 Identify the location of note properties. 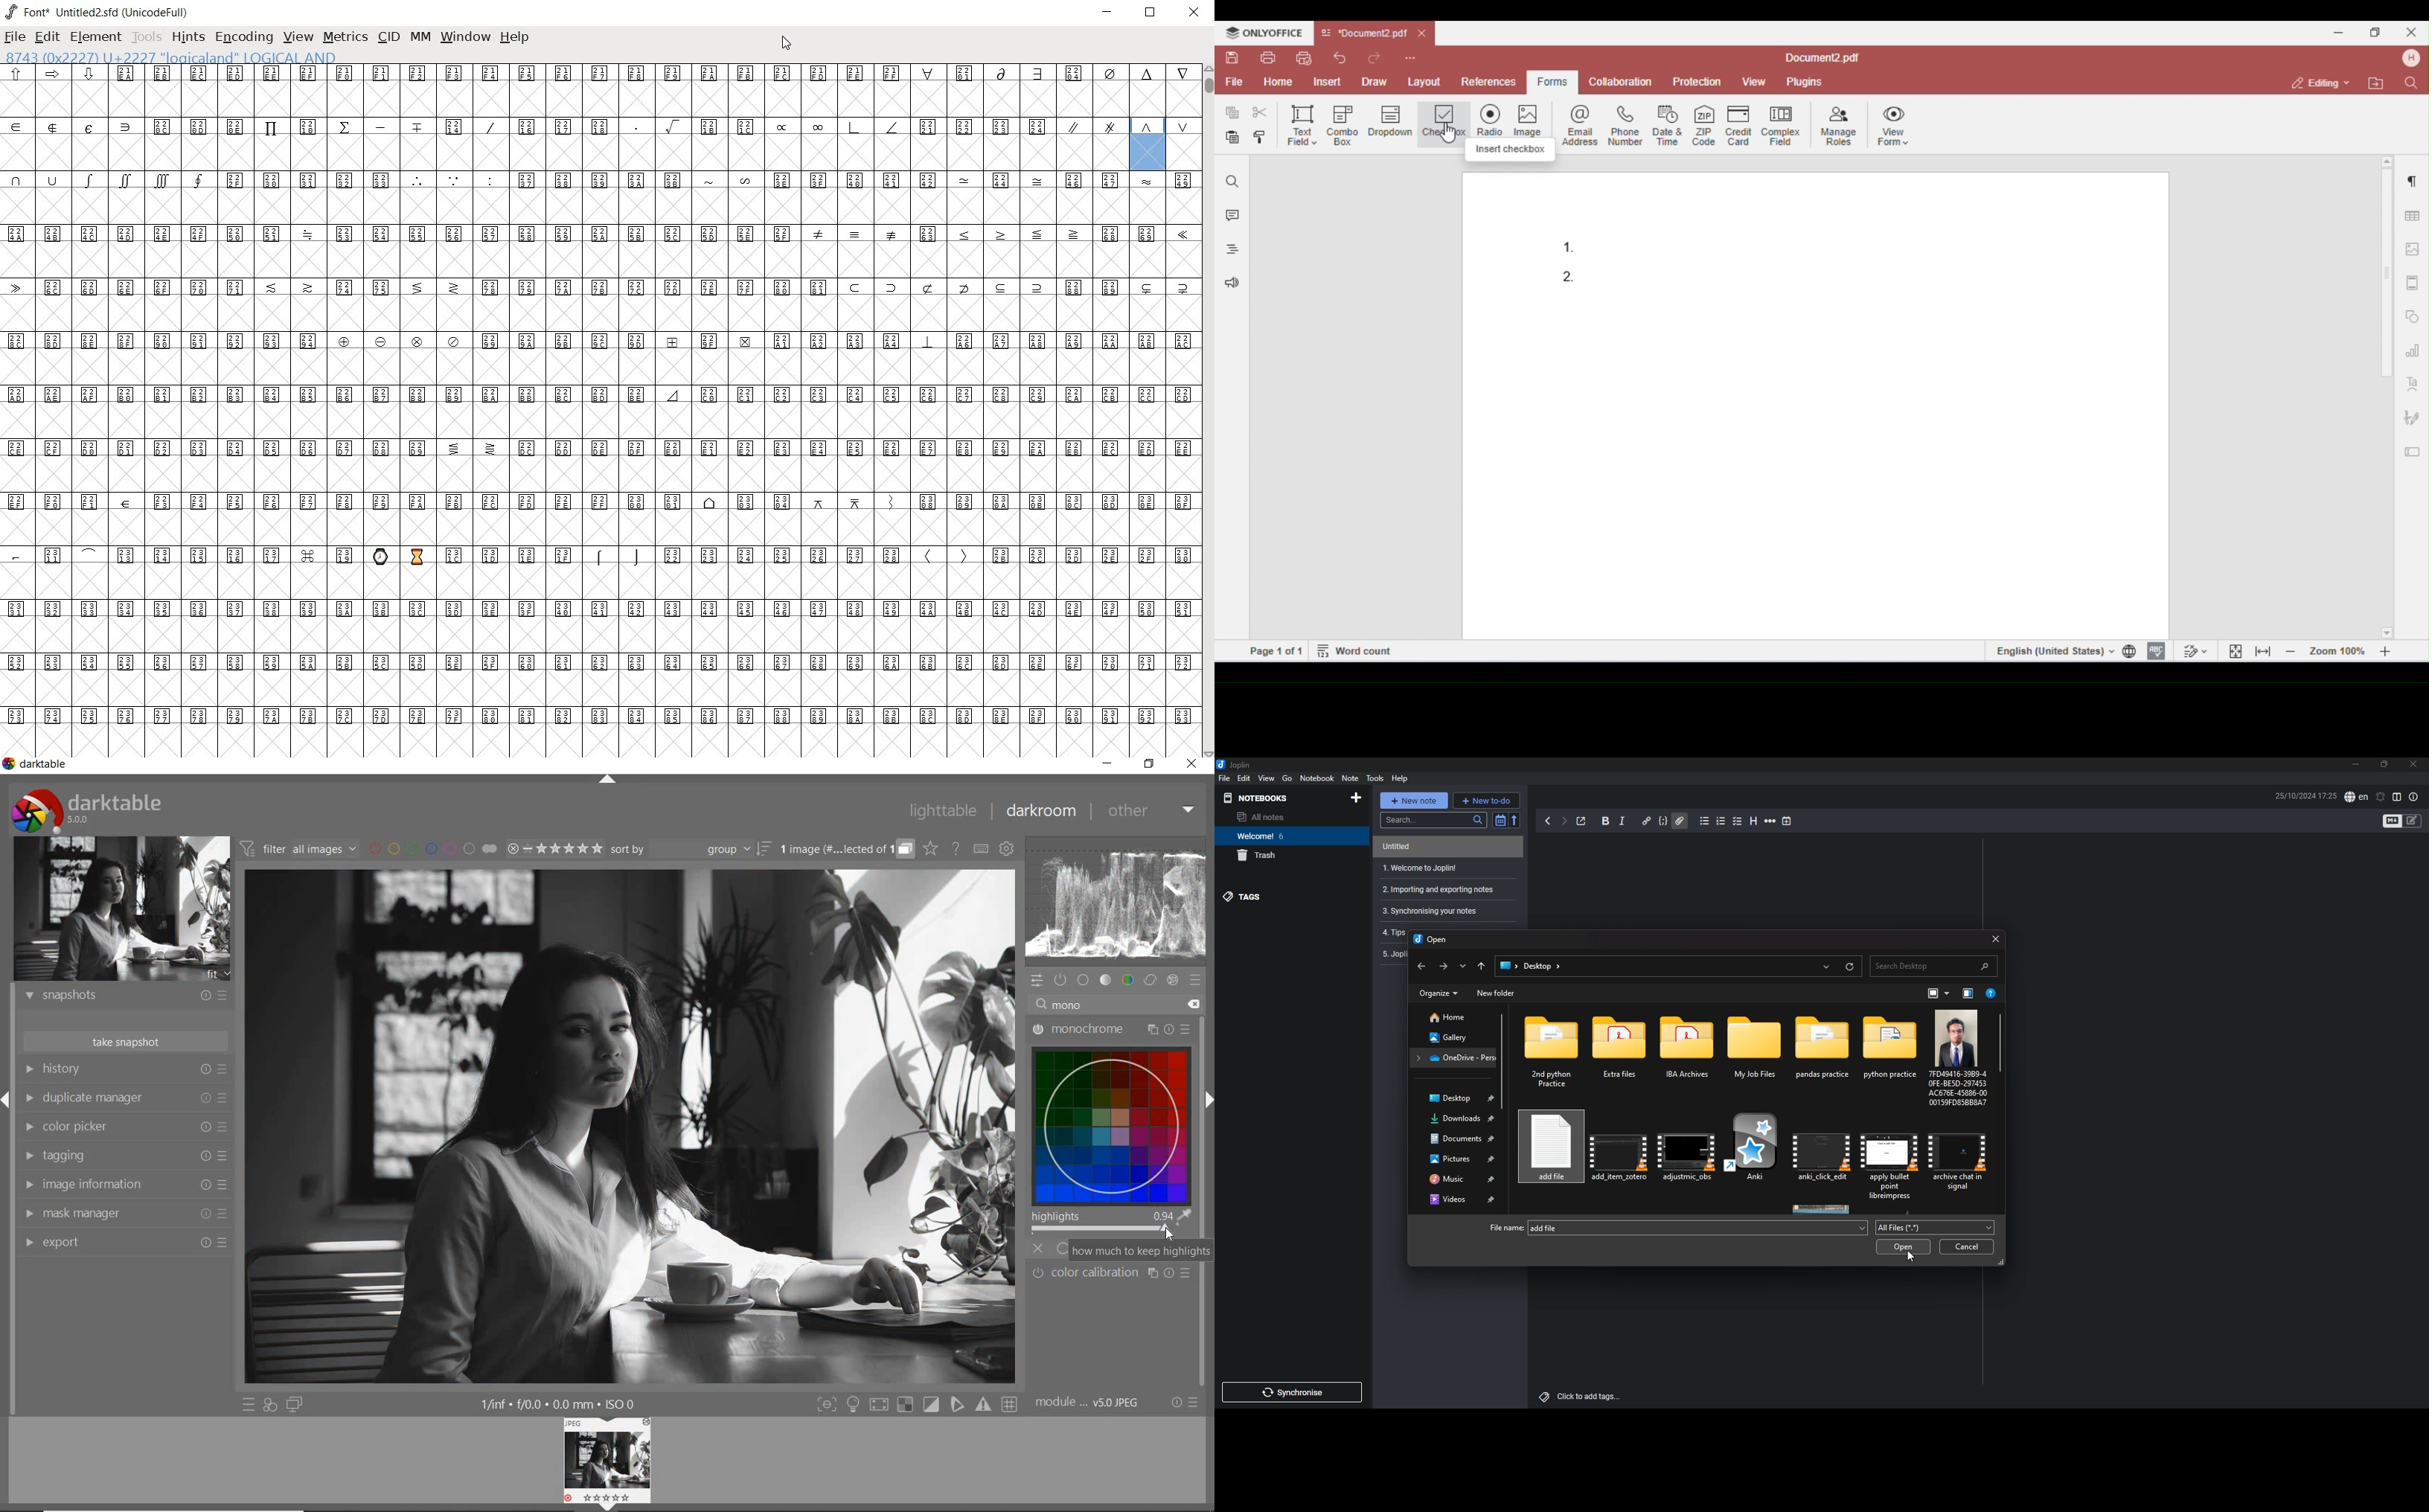
(2413, 798).